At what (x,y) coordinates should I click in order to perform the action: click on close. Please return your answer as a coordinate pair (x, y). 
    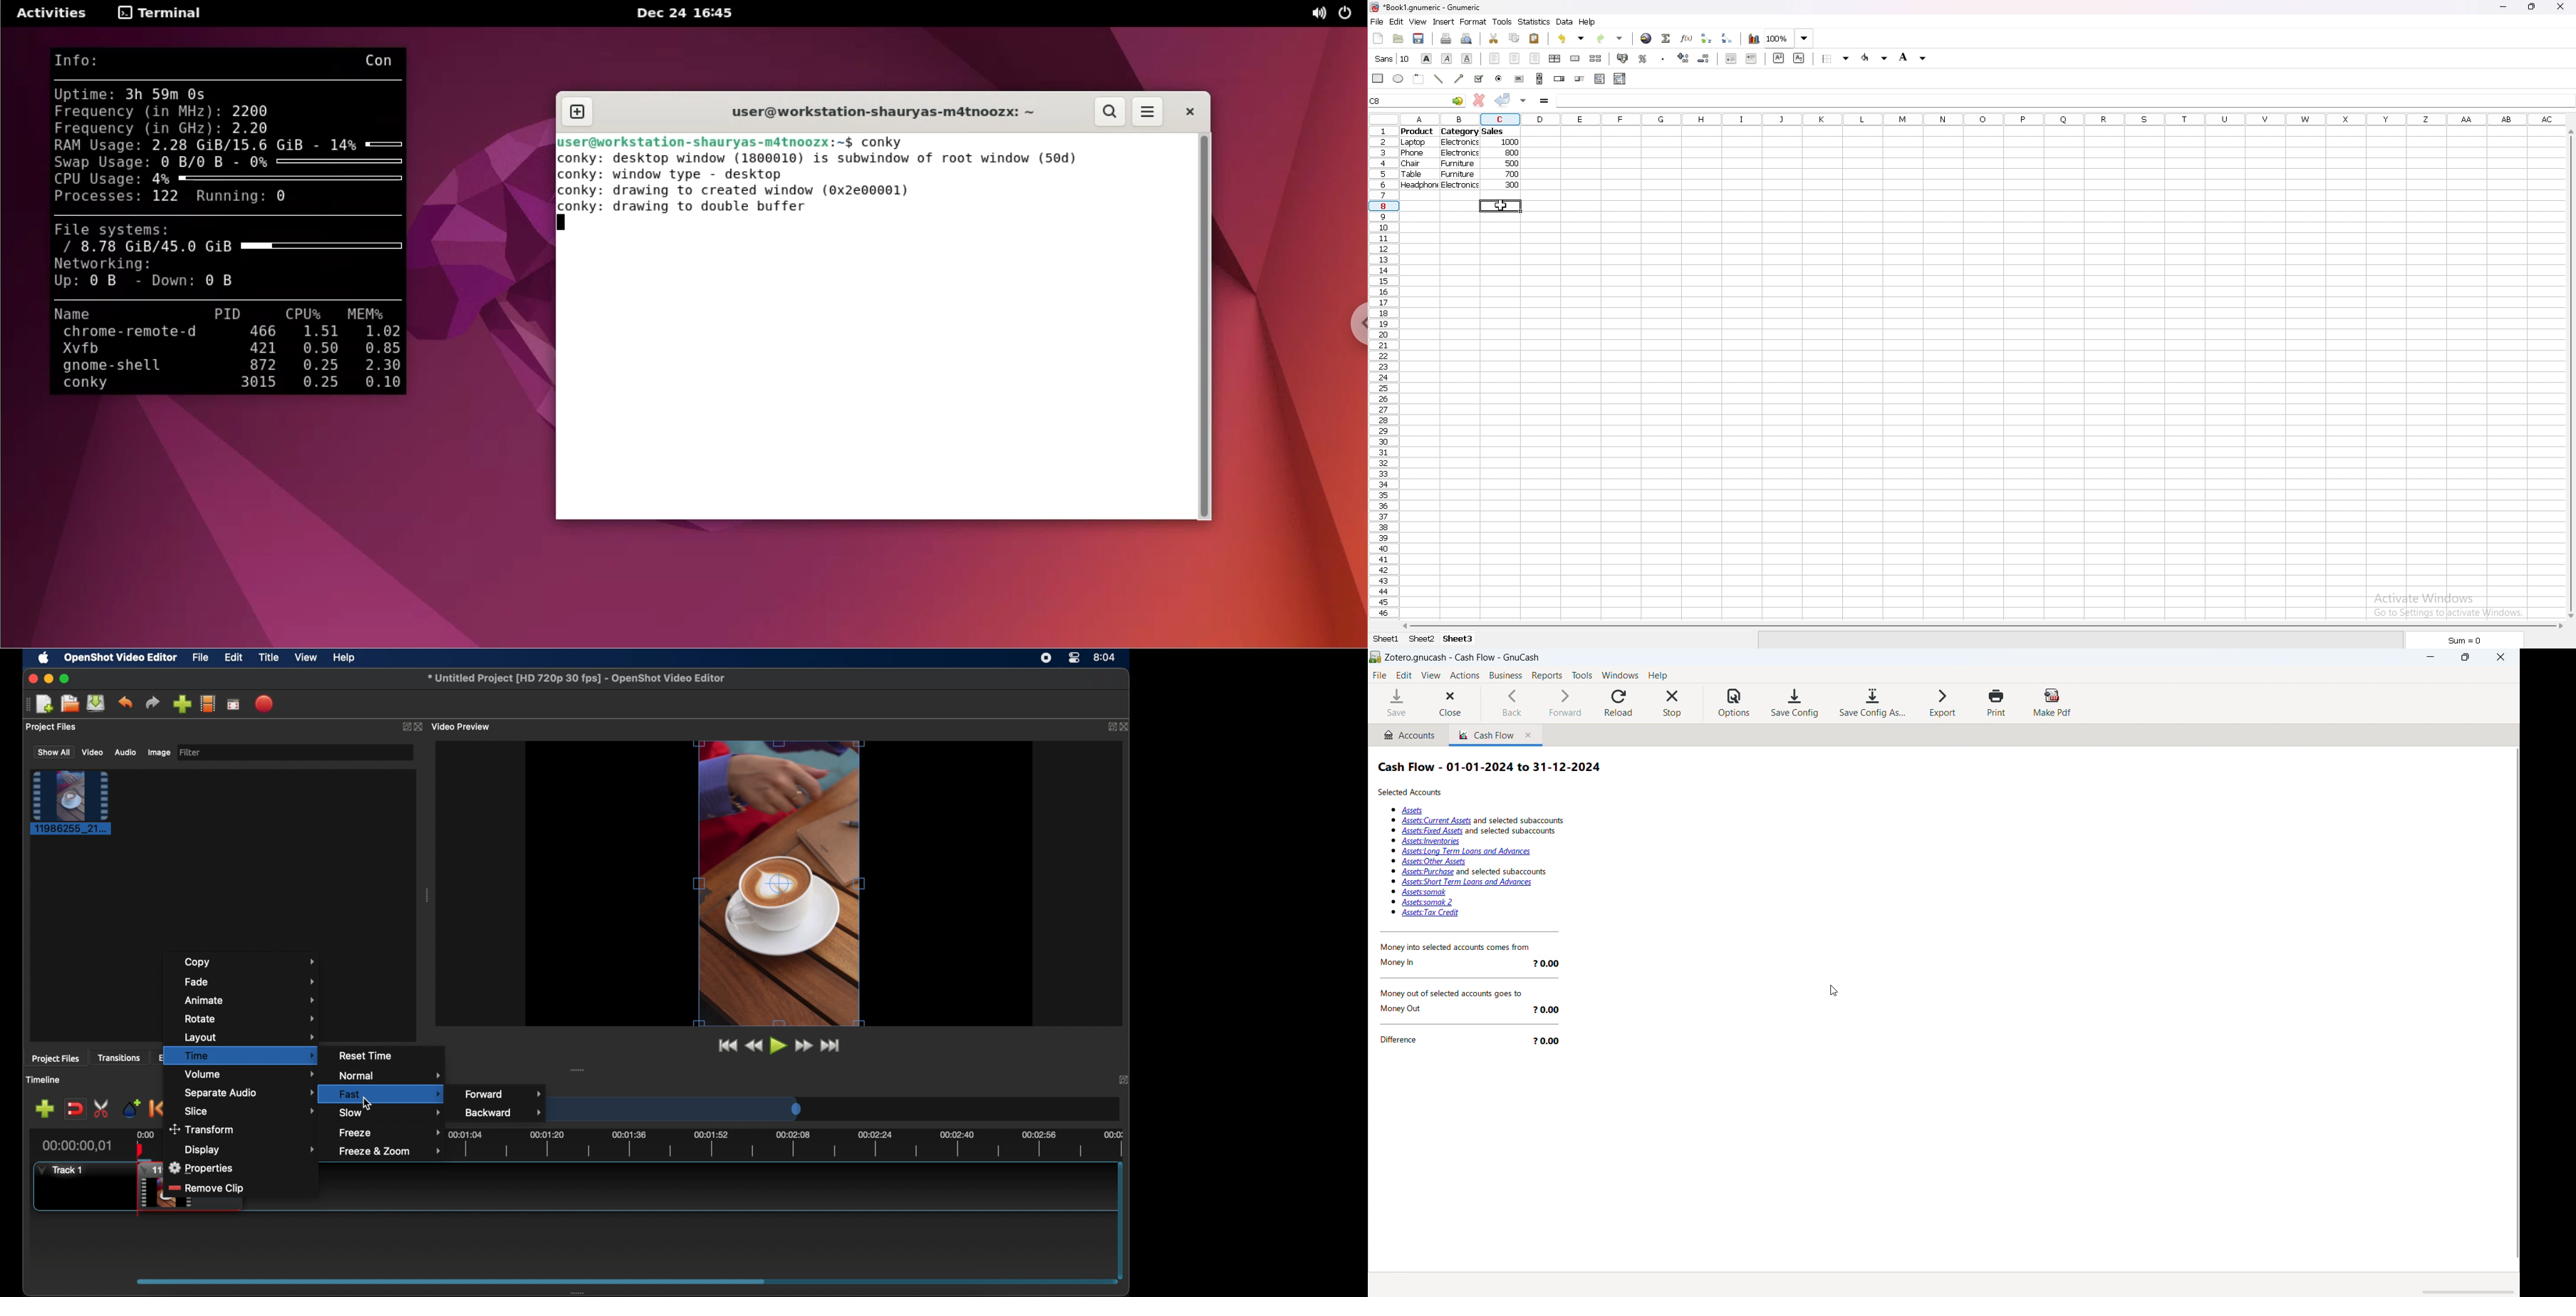
    Looking at the image, I should click on (1454, 704).